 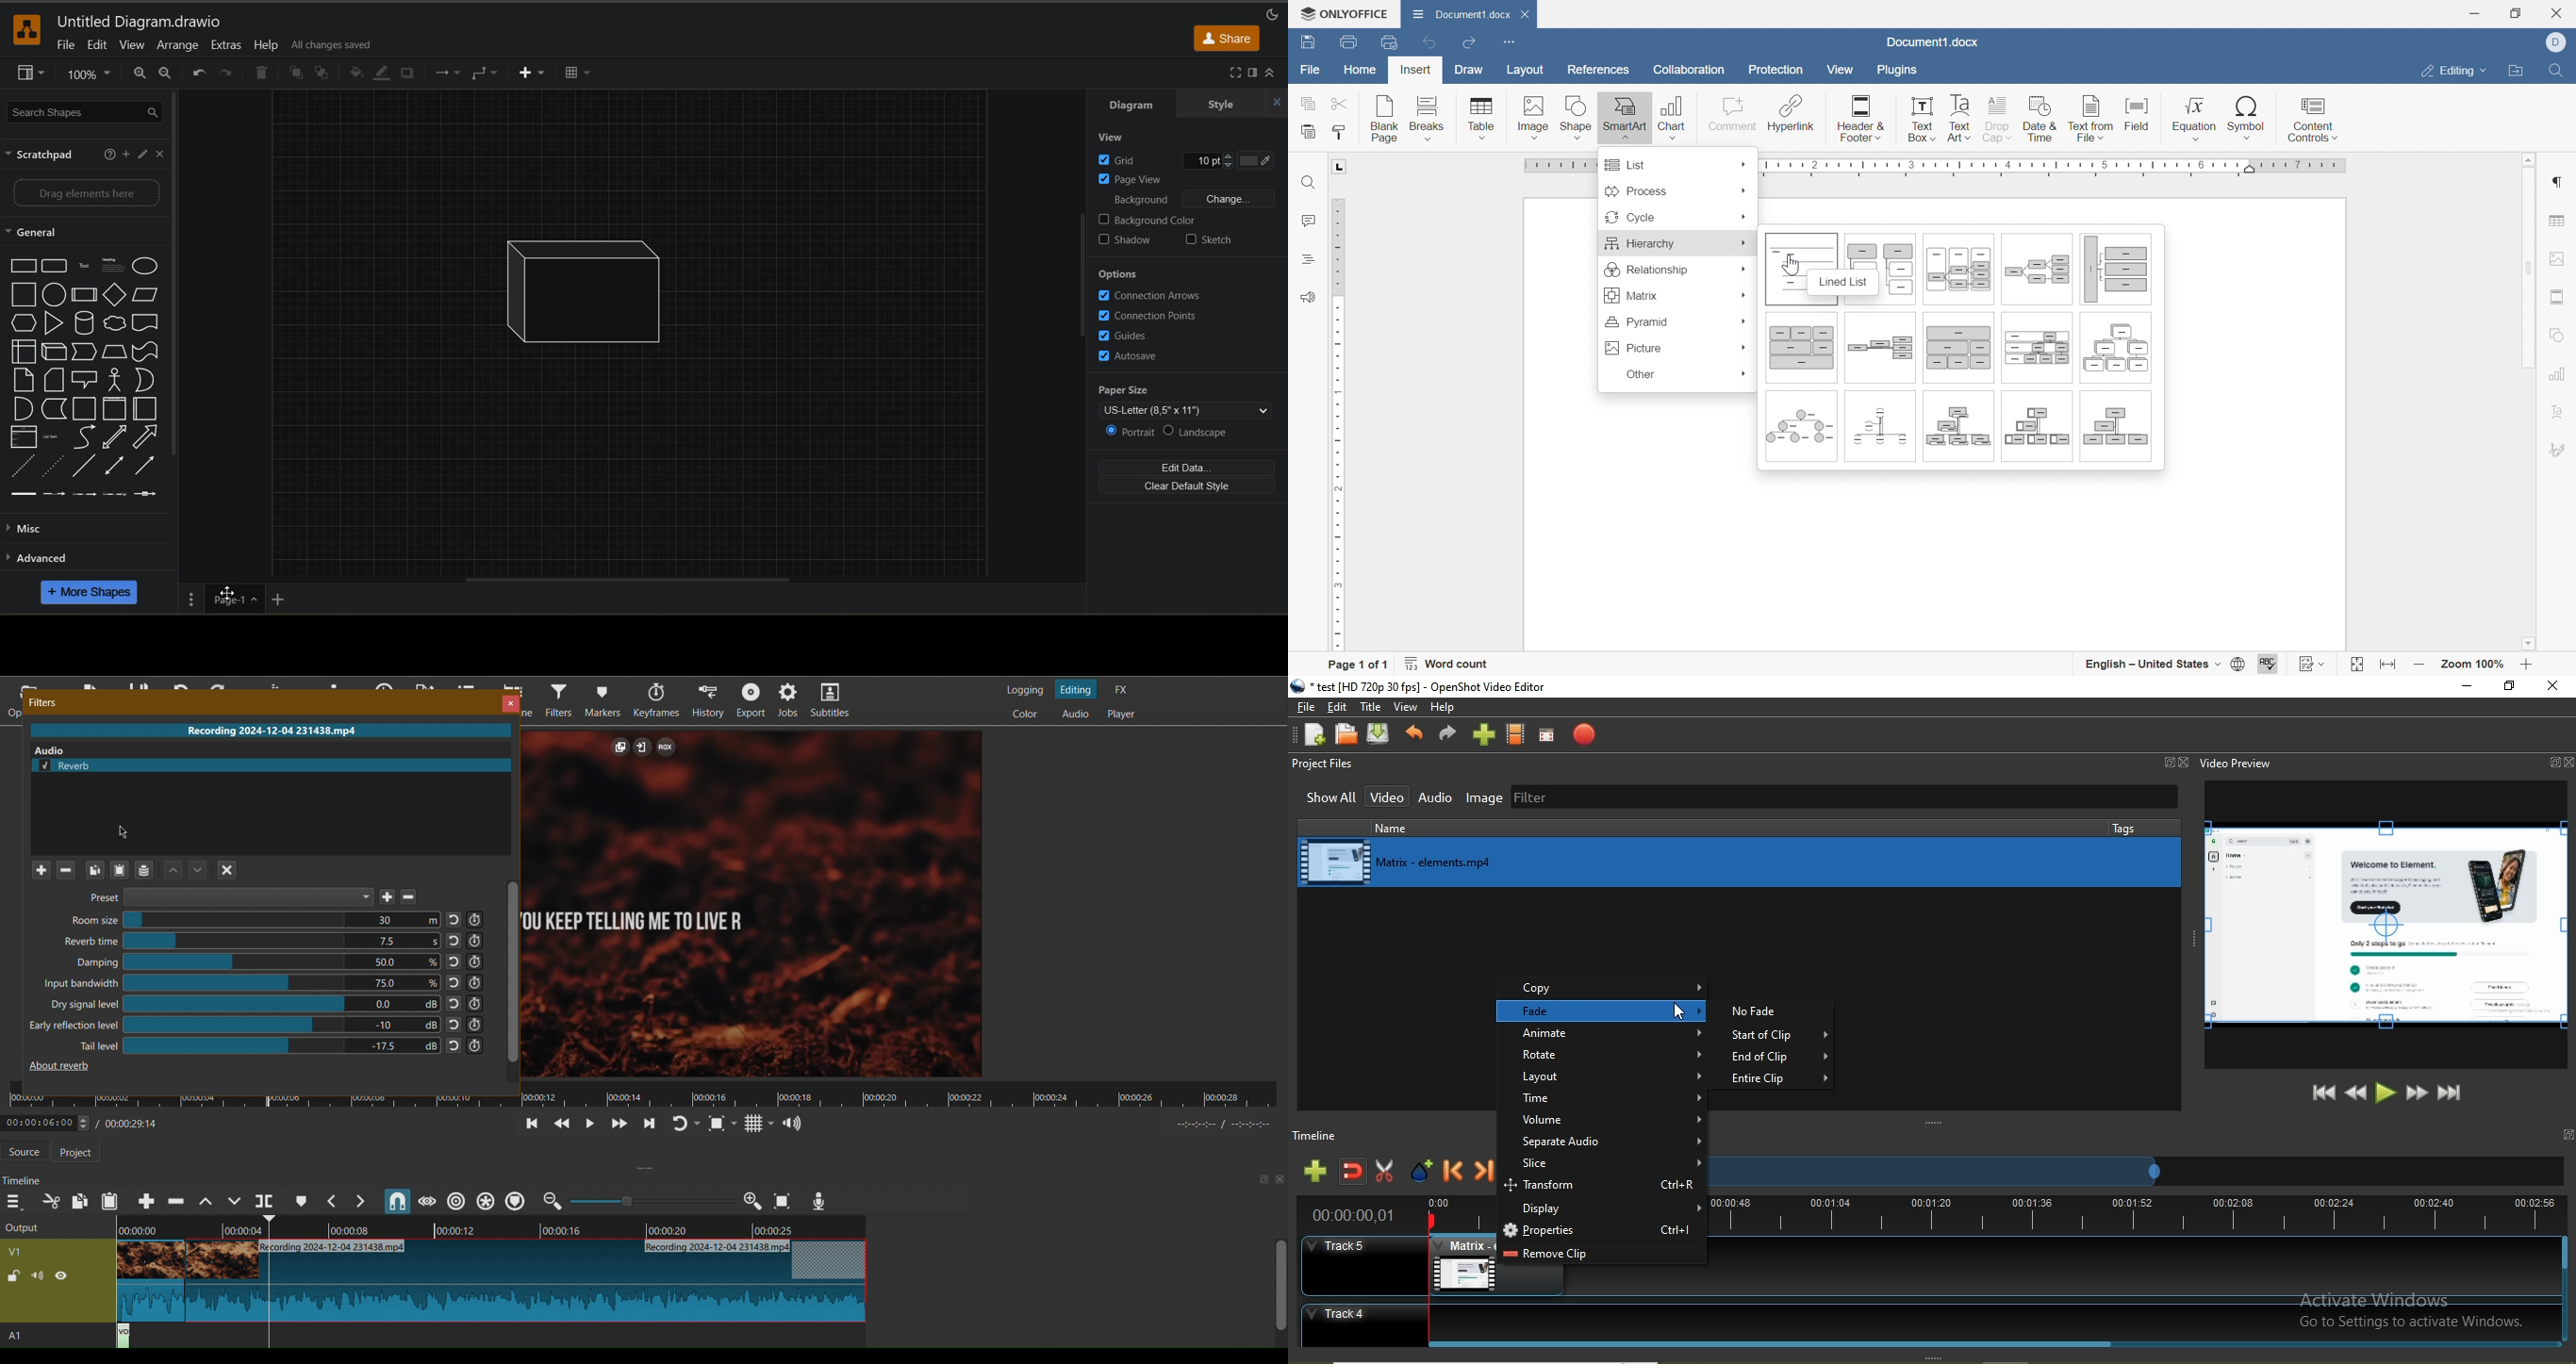 What do you see at coordinates (265, 1003) in the screenshot?
I see `Dry signal level` at bounding box center [265, 1003].